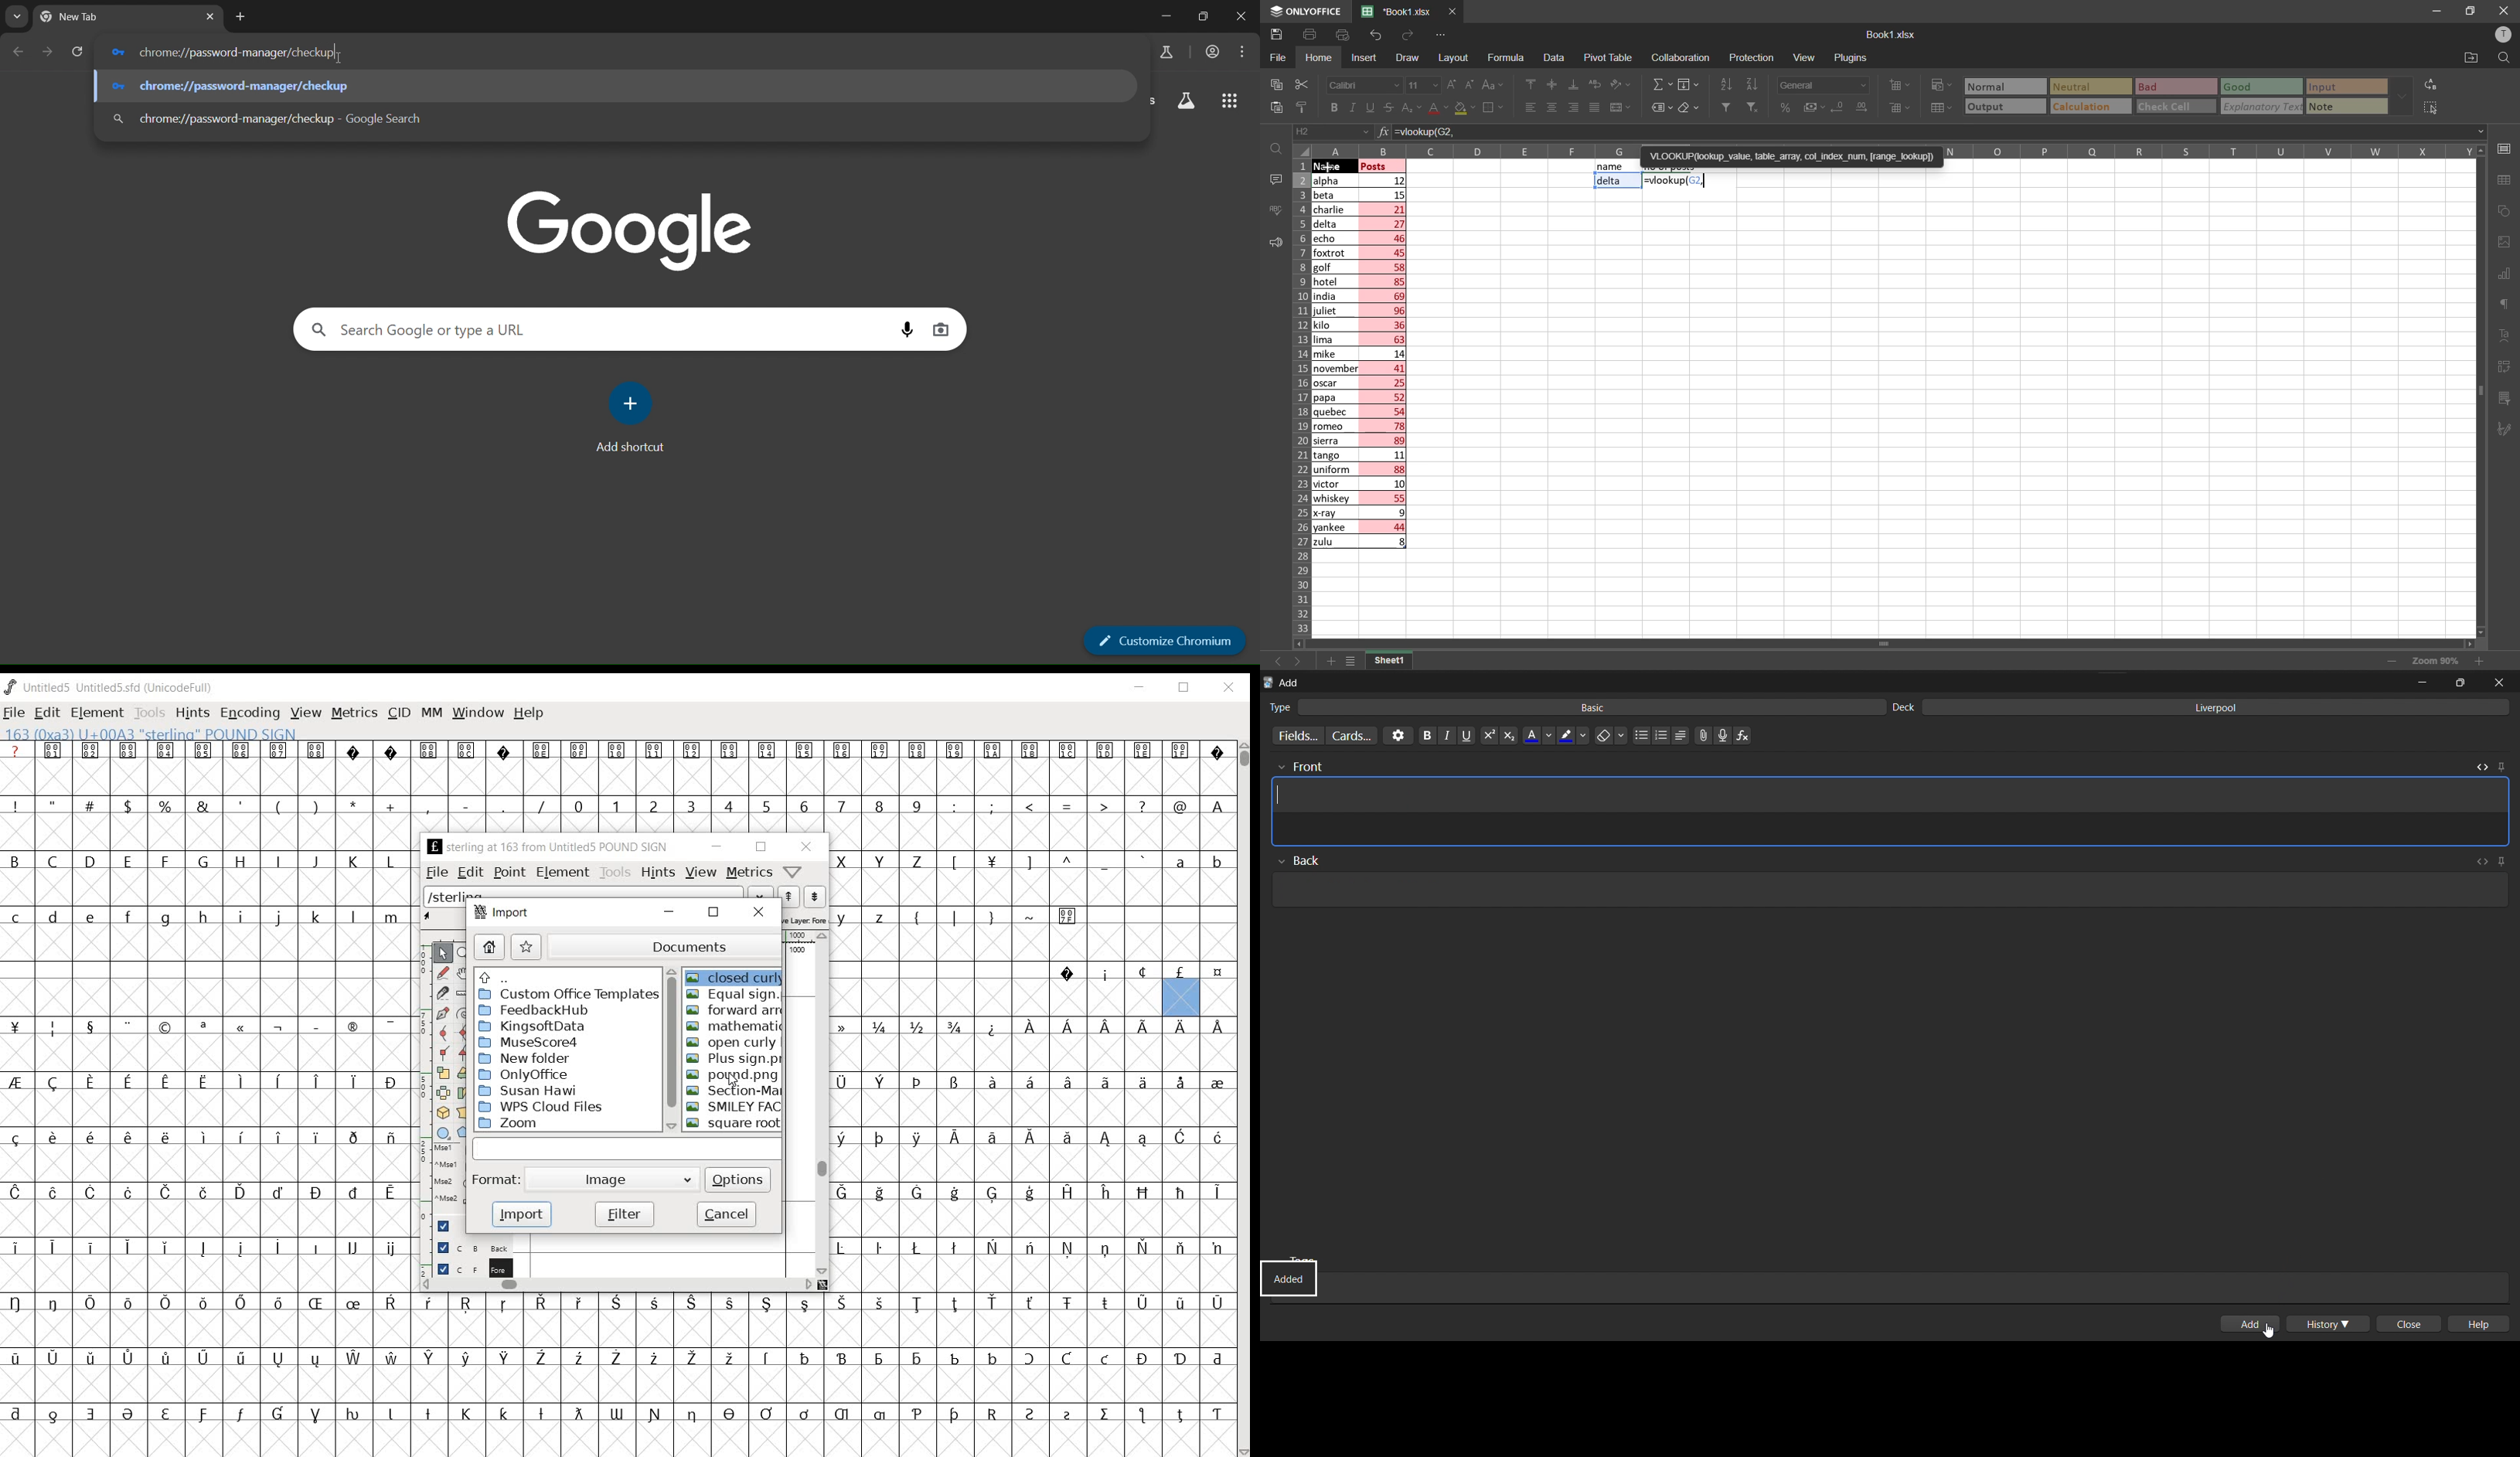 This screenshot has width=2520, height=1484. What do you see at coordinates (540, 1009) in the screenshot?
I see `FeedbackHub` at bounding box center [540, 1009].